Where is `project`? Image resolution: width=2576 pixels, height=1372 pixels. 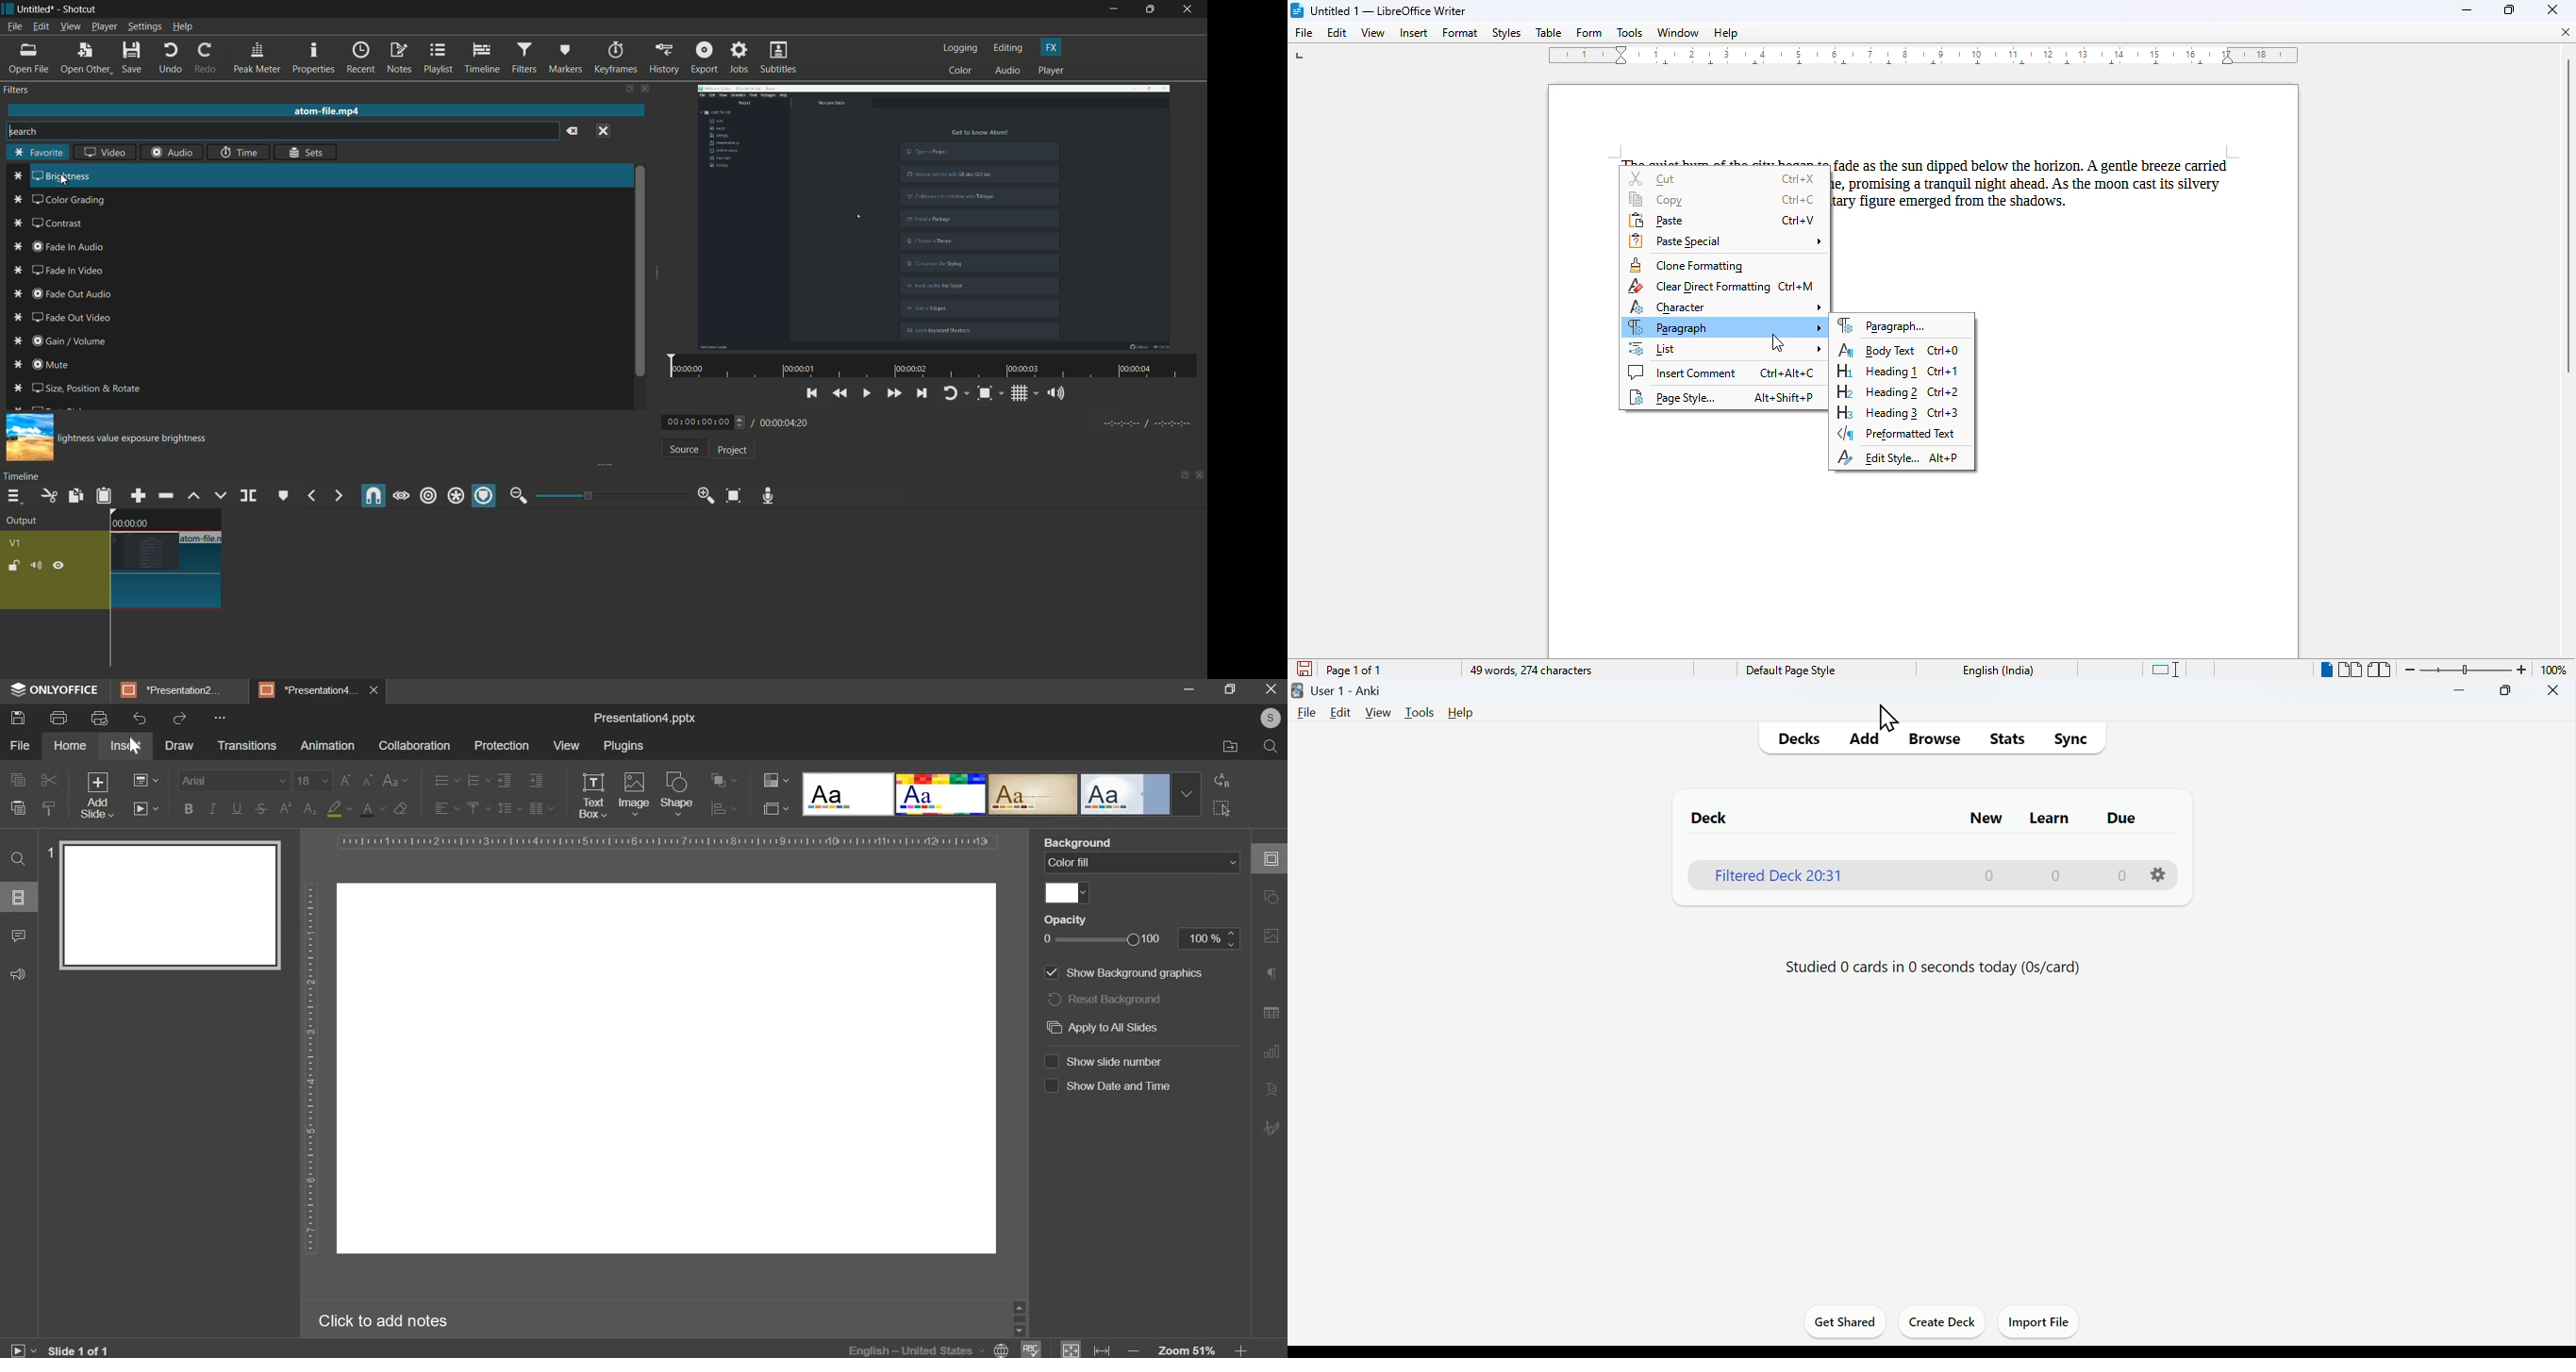
project is located at coordinates (731, 450).